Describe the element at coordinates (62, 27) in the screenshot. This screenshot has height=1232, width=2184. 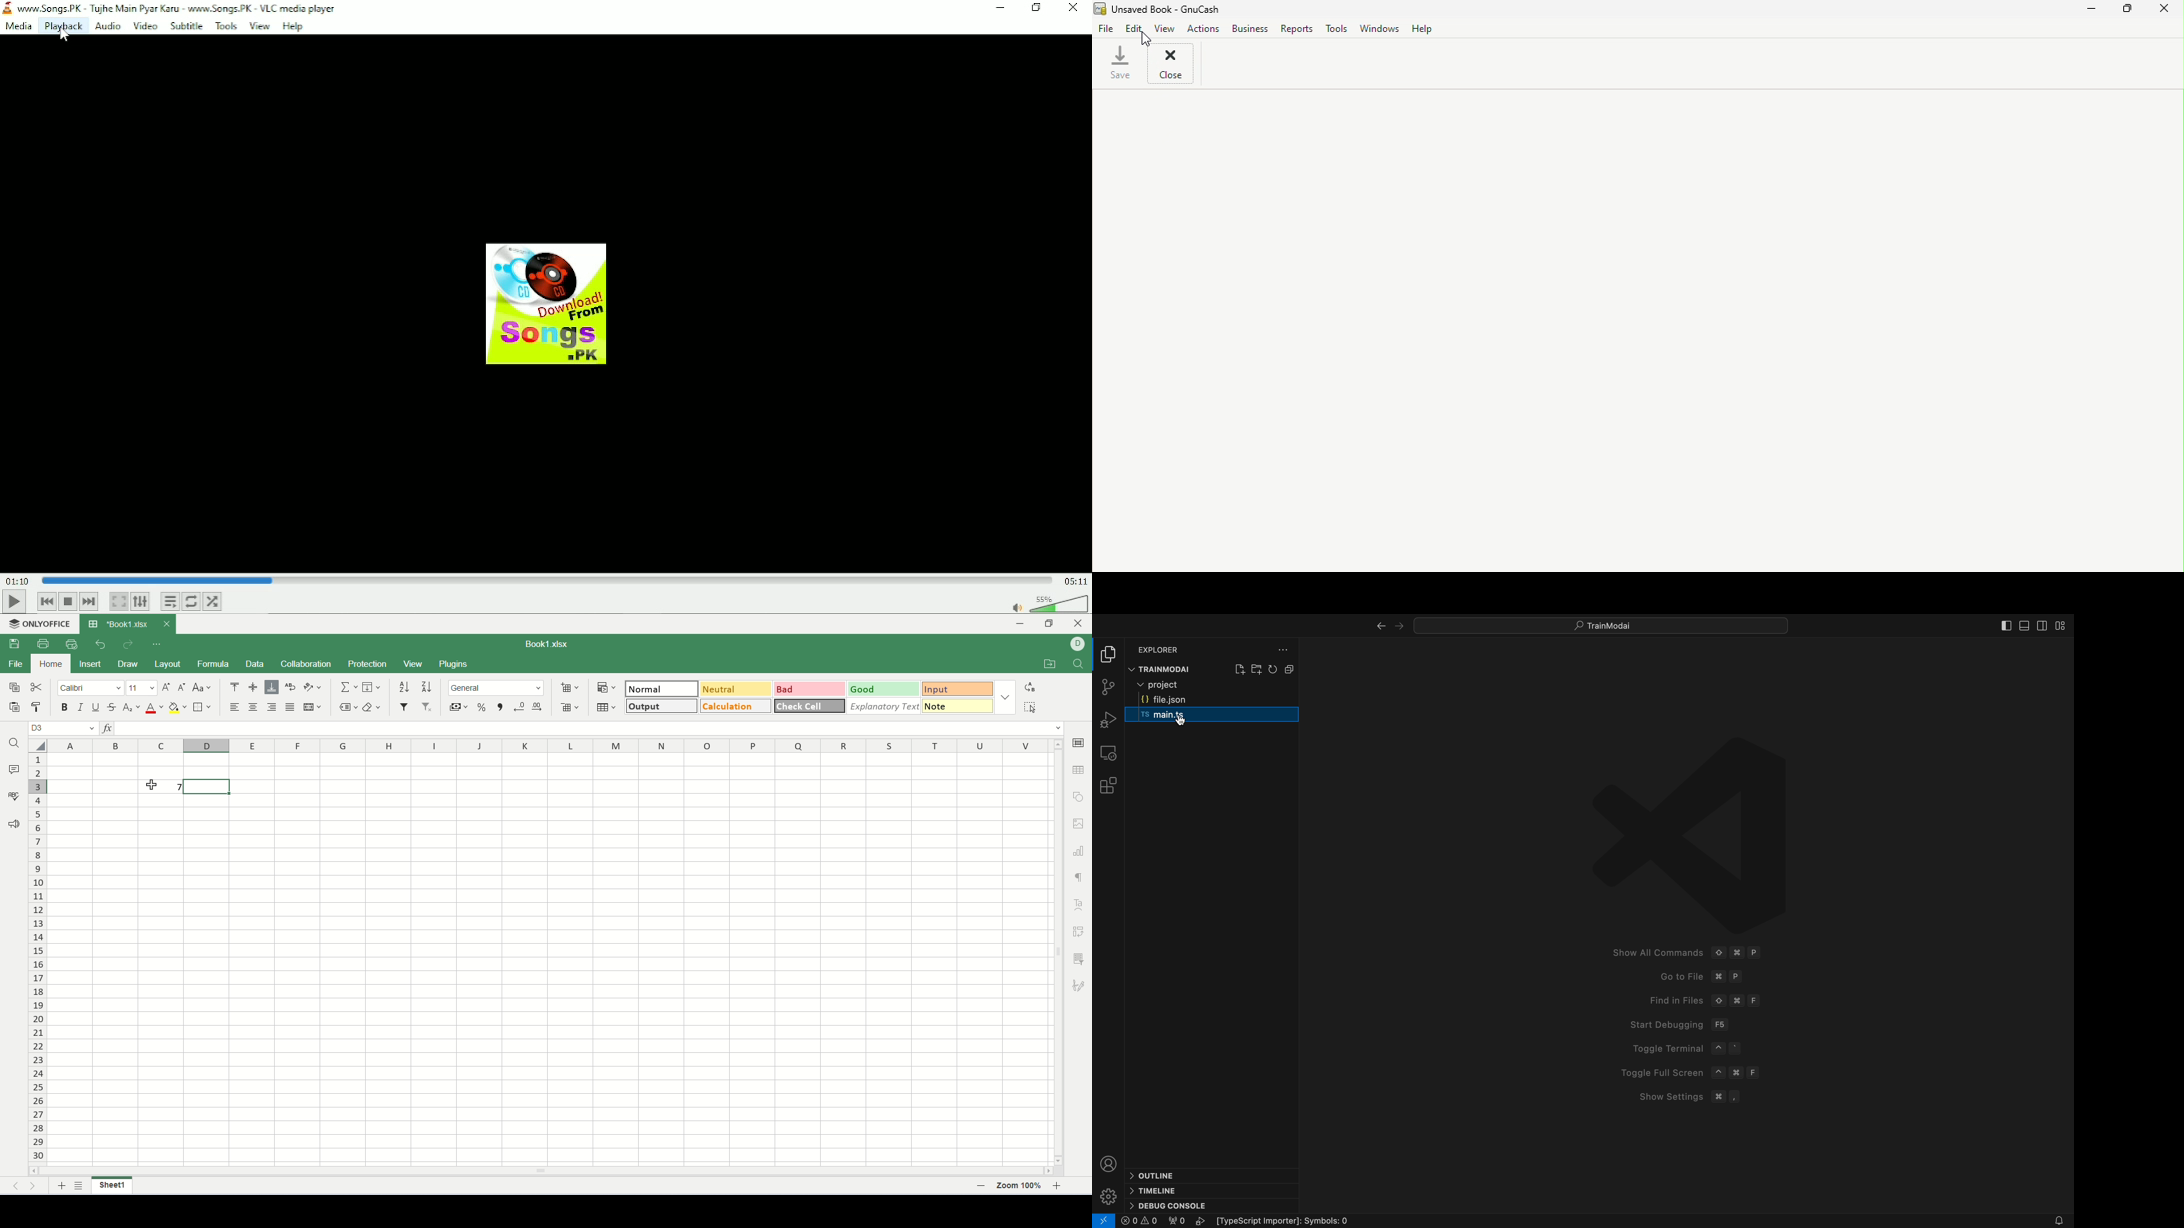
I see `Playback` at that location.